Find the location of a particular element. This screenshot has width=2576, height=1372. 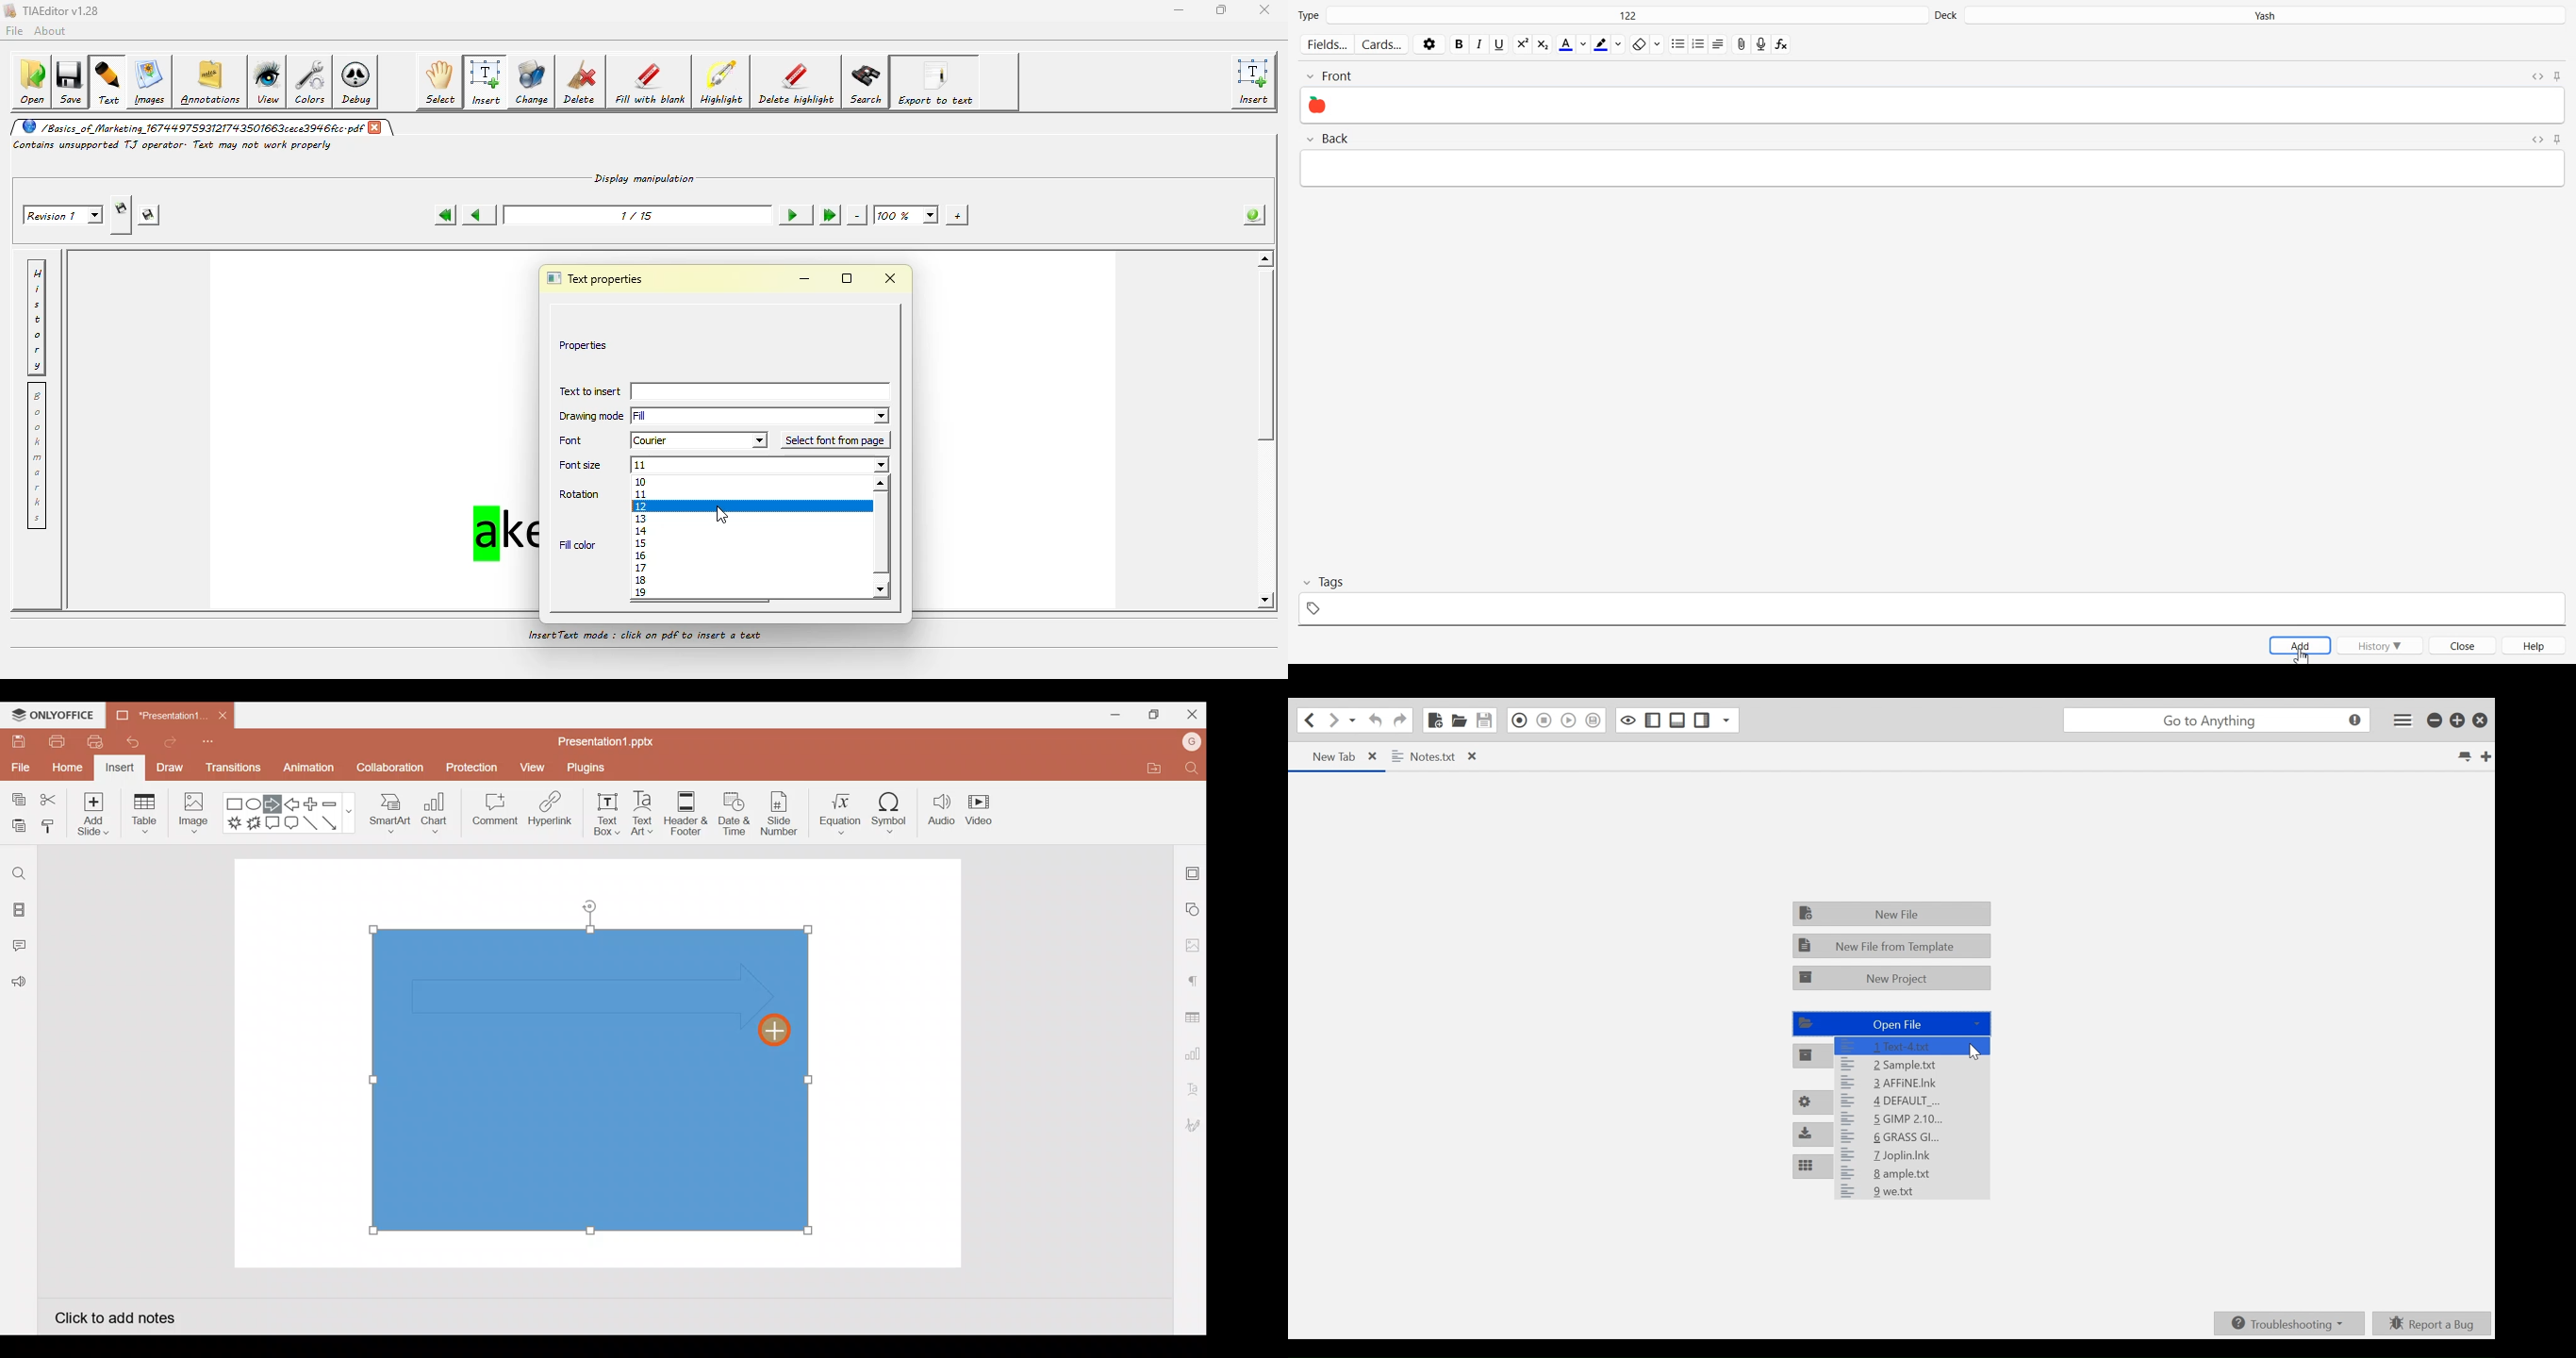

Presentation1.pptx is located at coordinates (610, 737).